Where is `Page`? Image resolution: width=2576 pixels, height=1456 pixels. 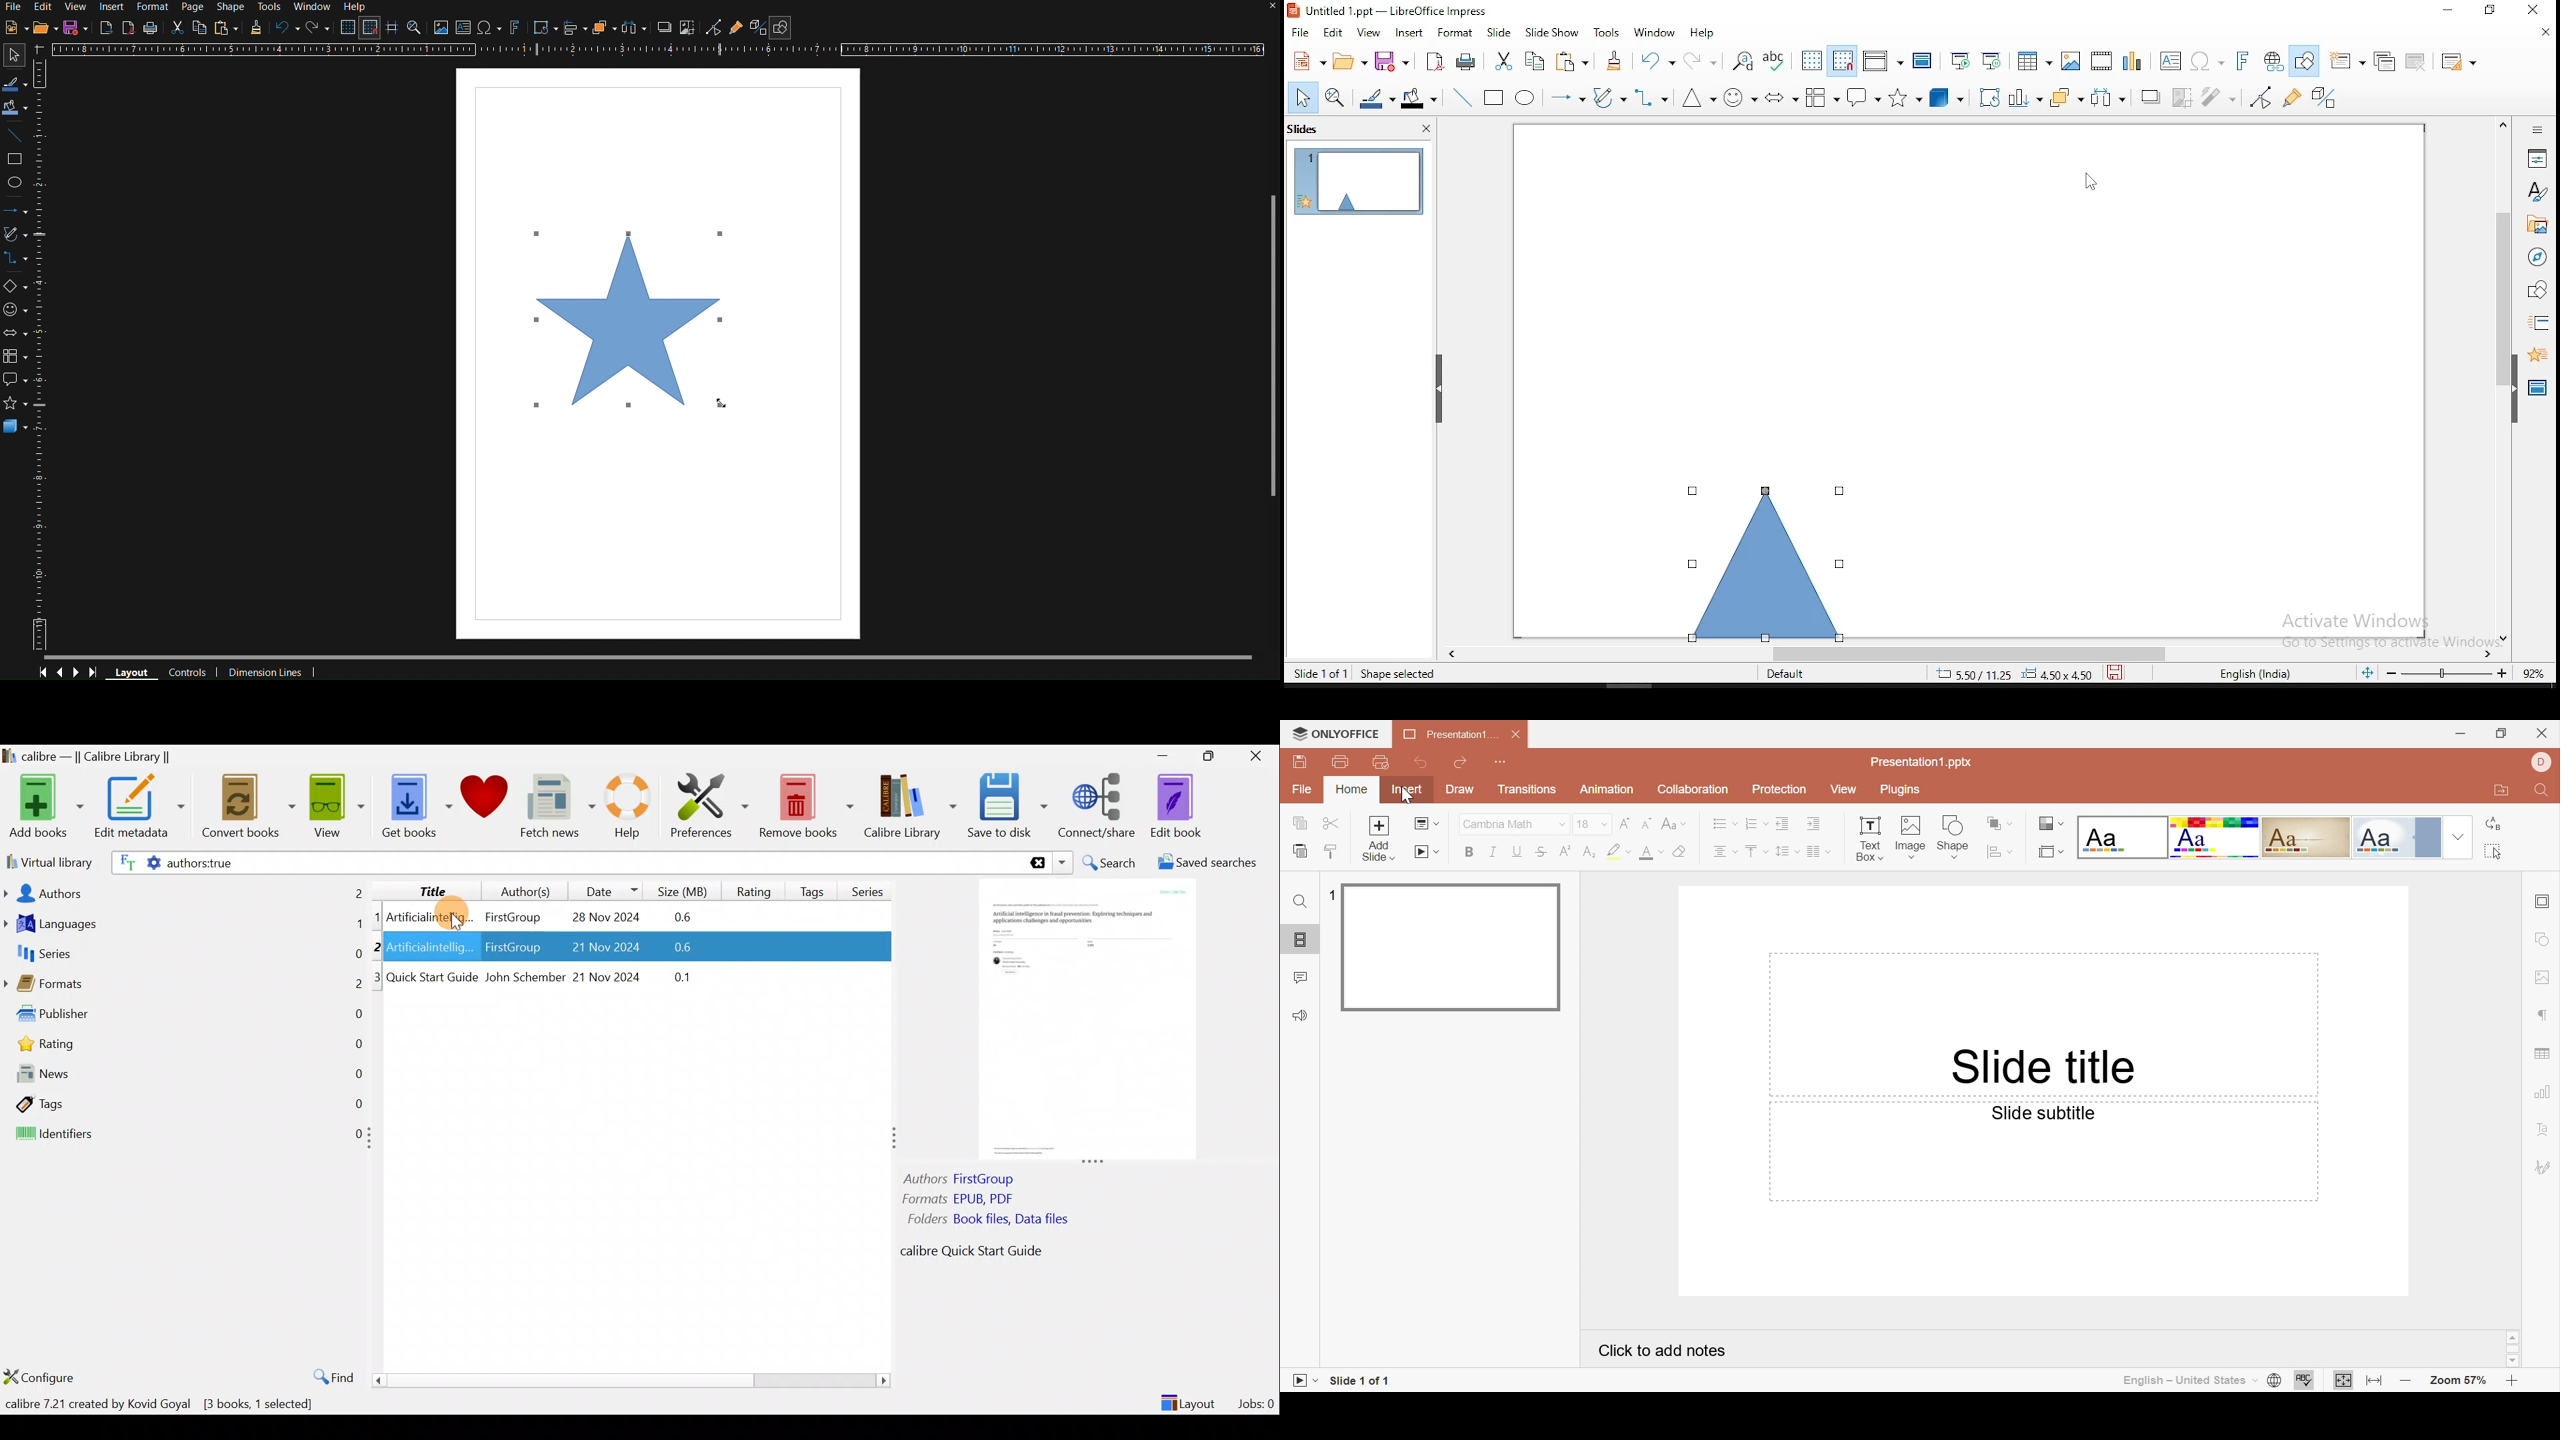
Page is located at coordinates (192, 6).